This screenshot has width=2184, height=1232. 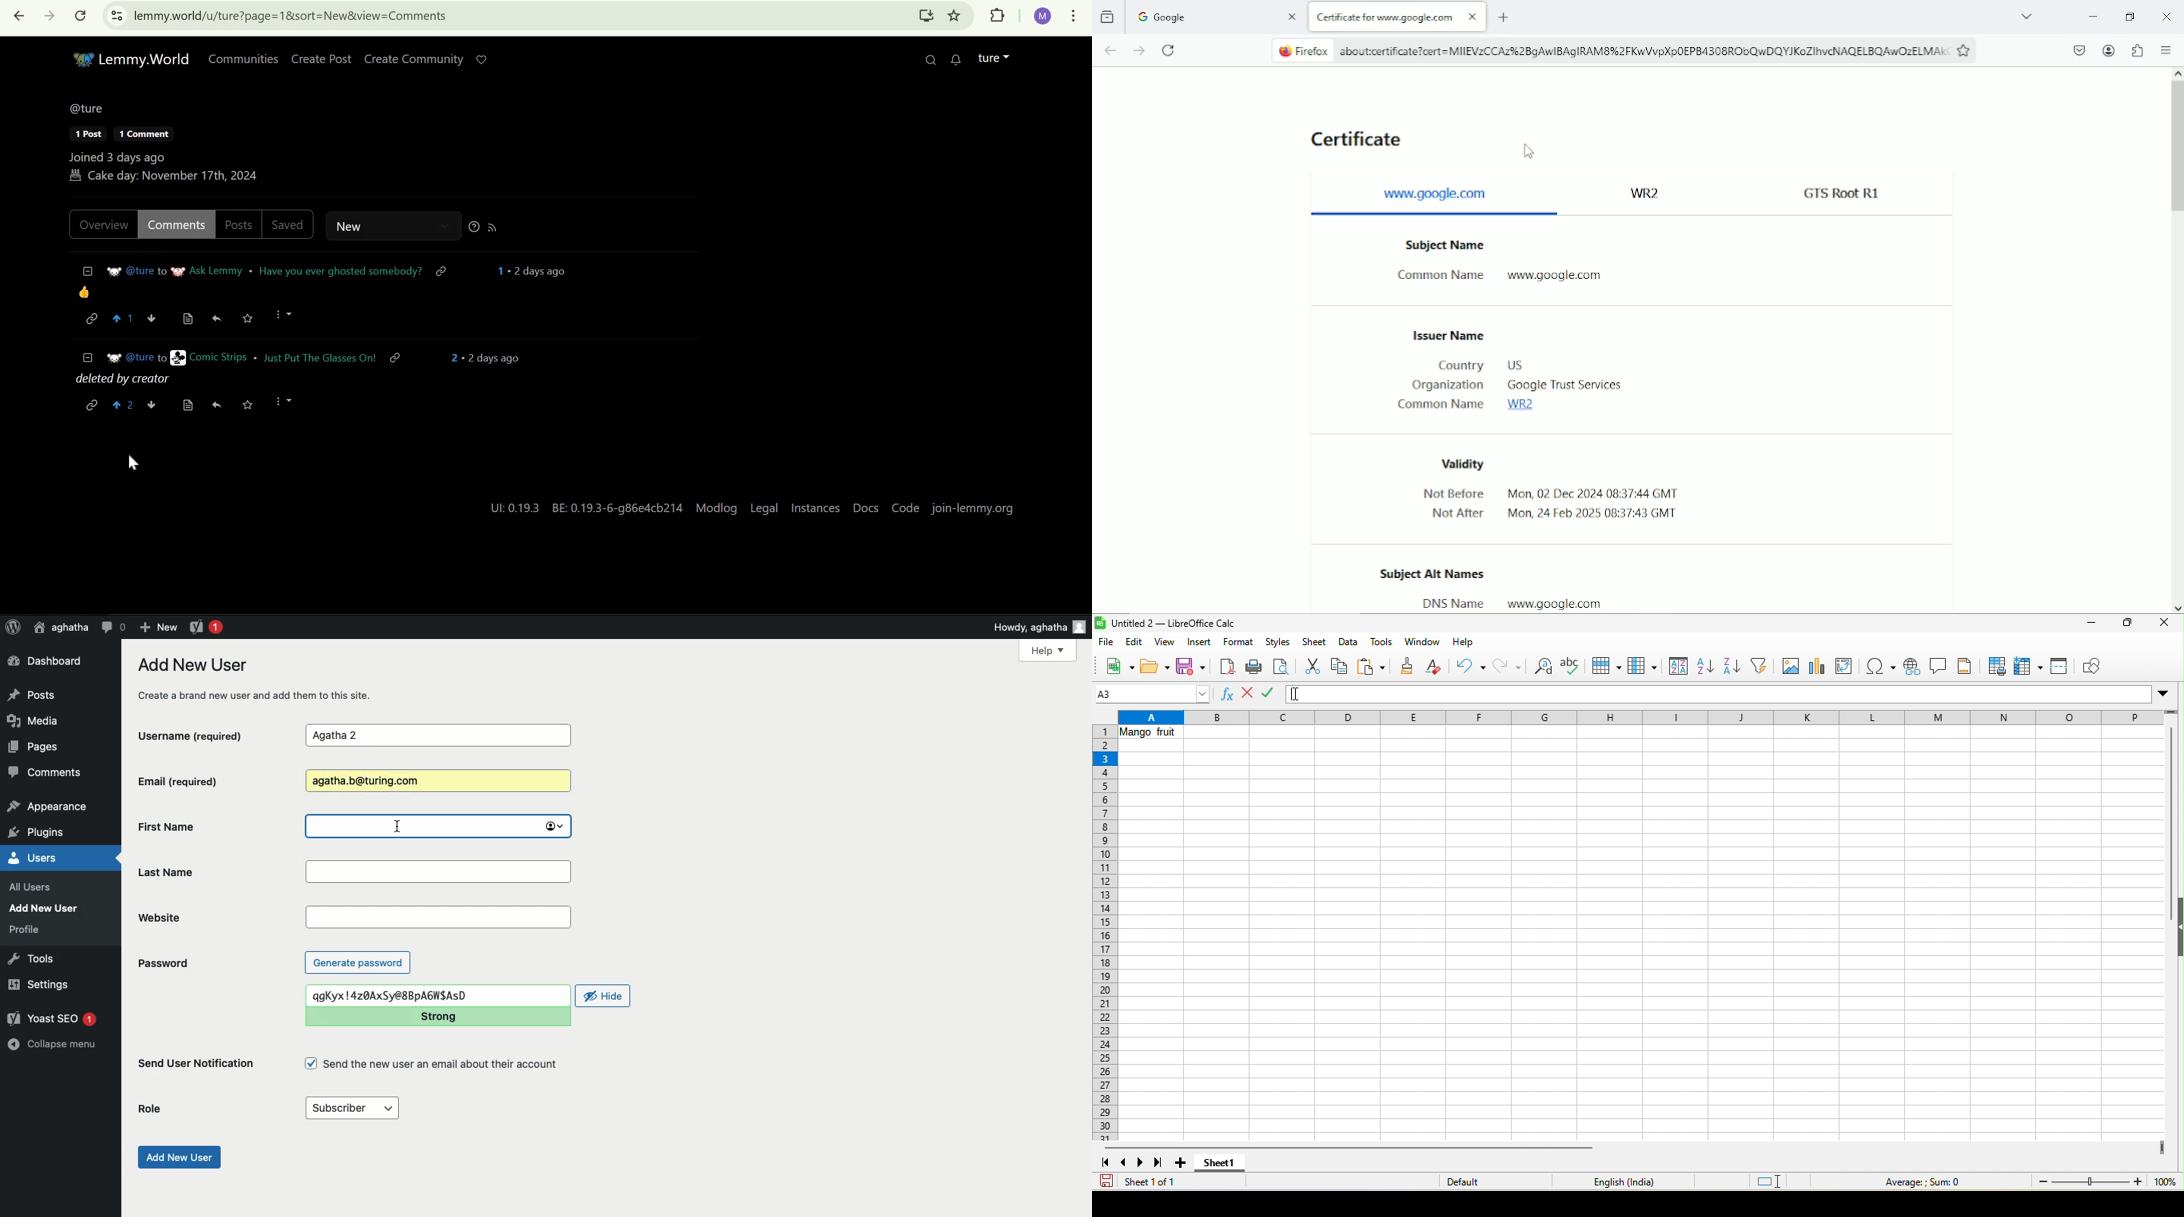 What do you see at coordinates (2168, 808) in the screenshot?
I see `vertical scroll bar` at bounding box center [2168, 808].